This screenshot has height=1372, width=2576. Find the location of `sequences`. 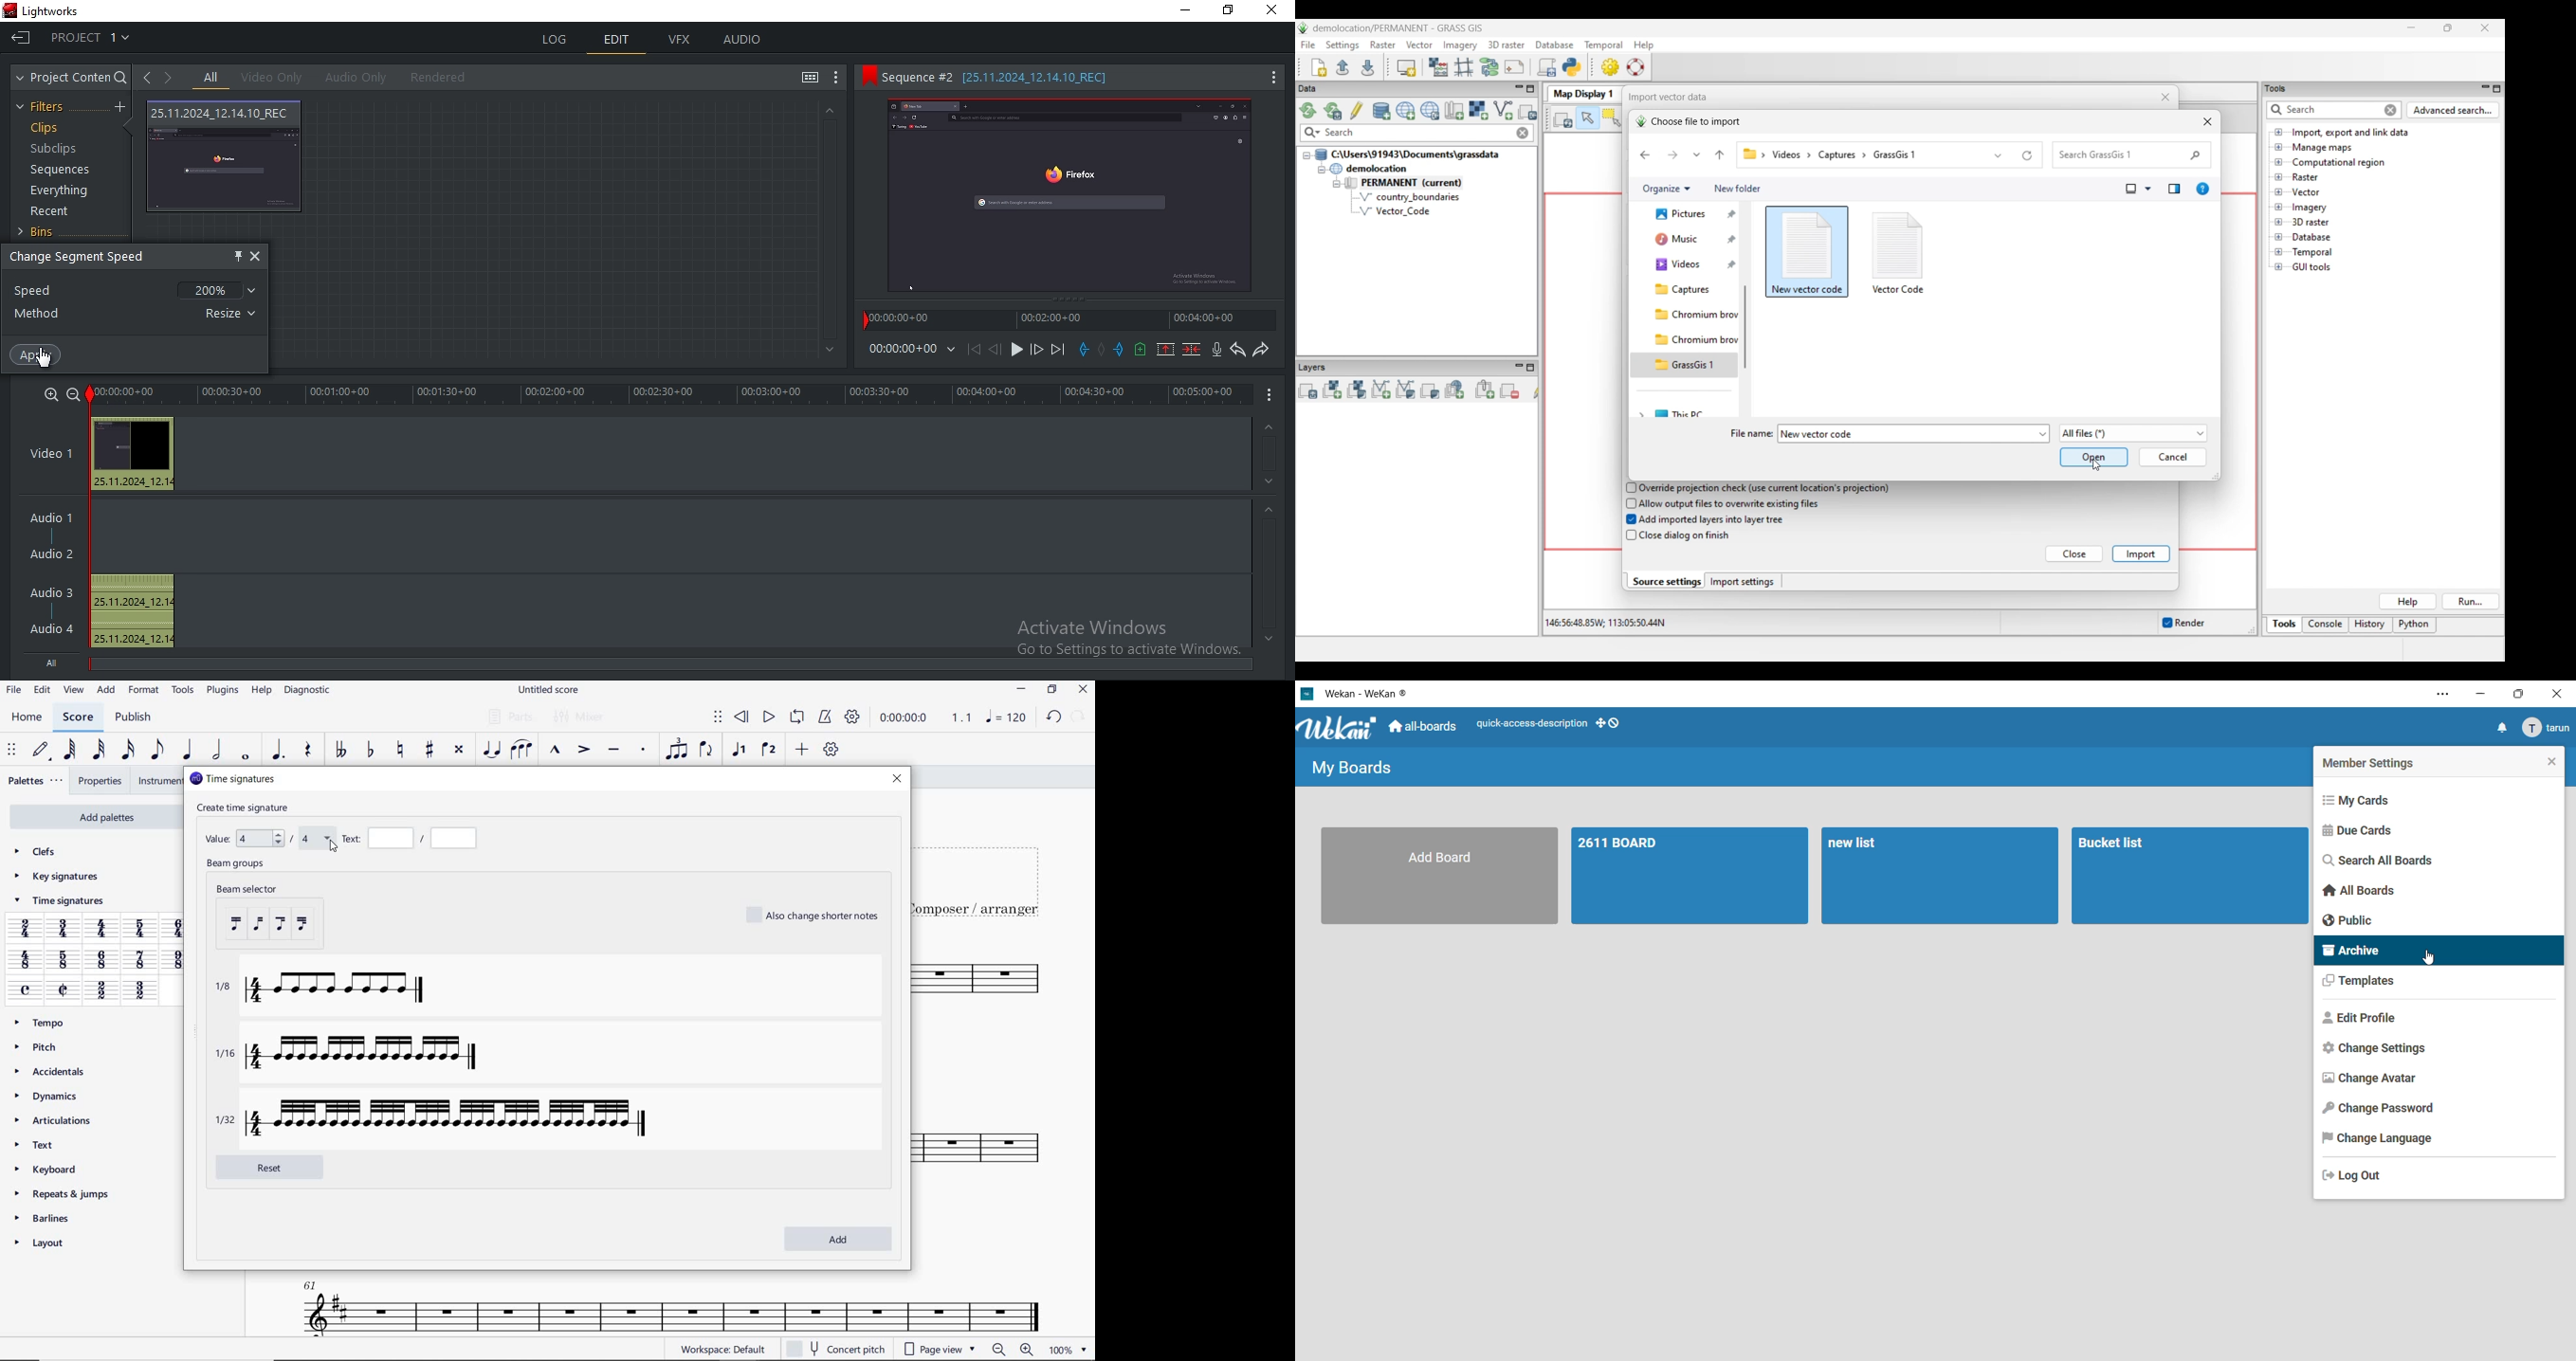

sequences is located at coordinates (61, 170).